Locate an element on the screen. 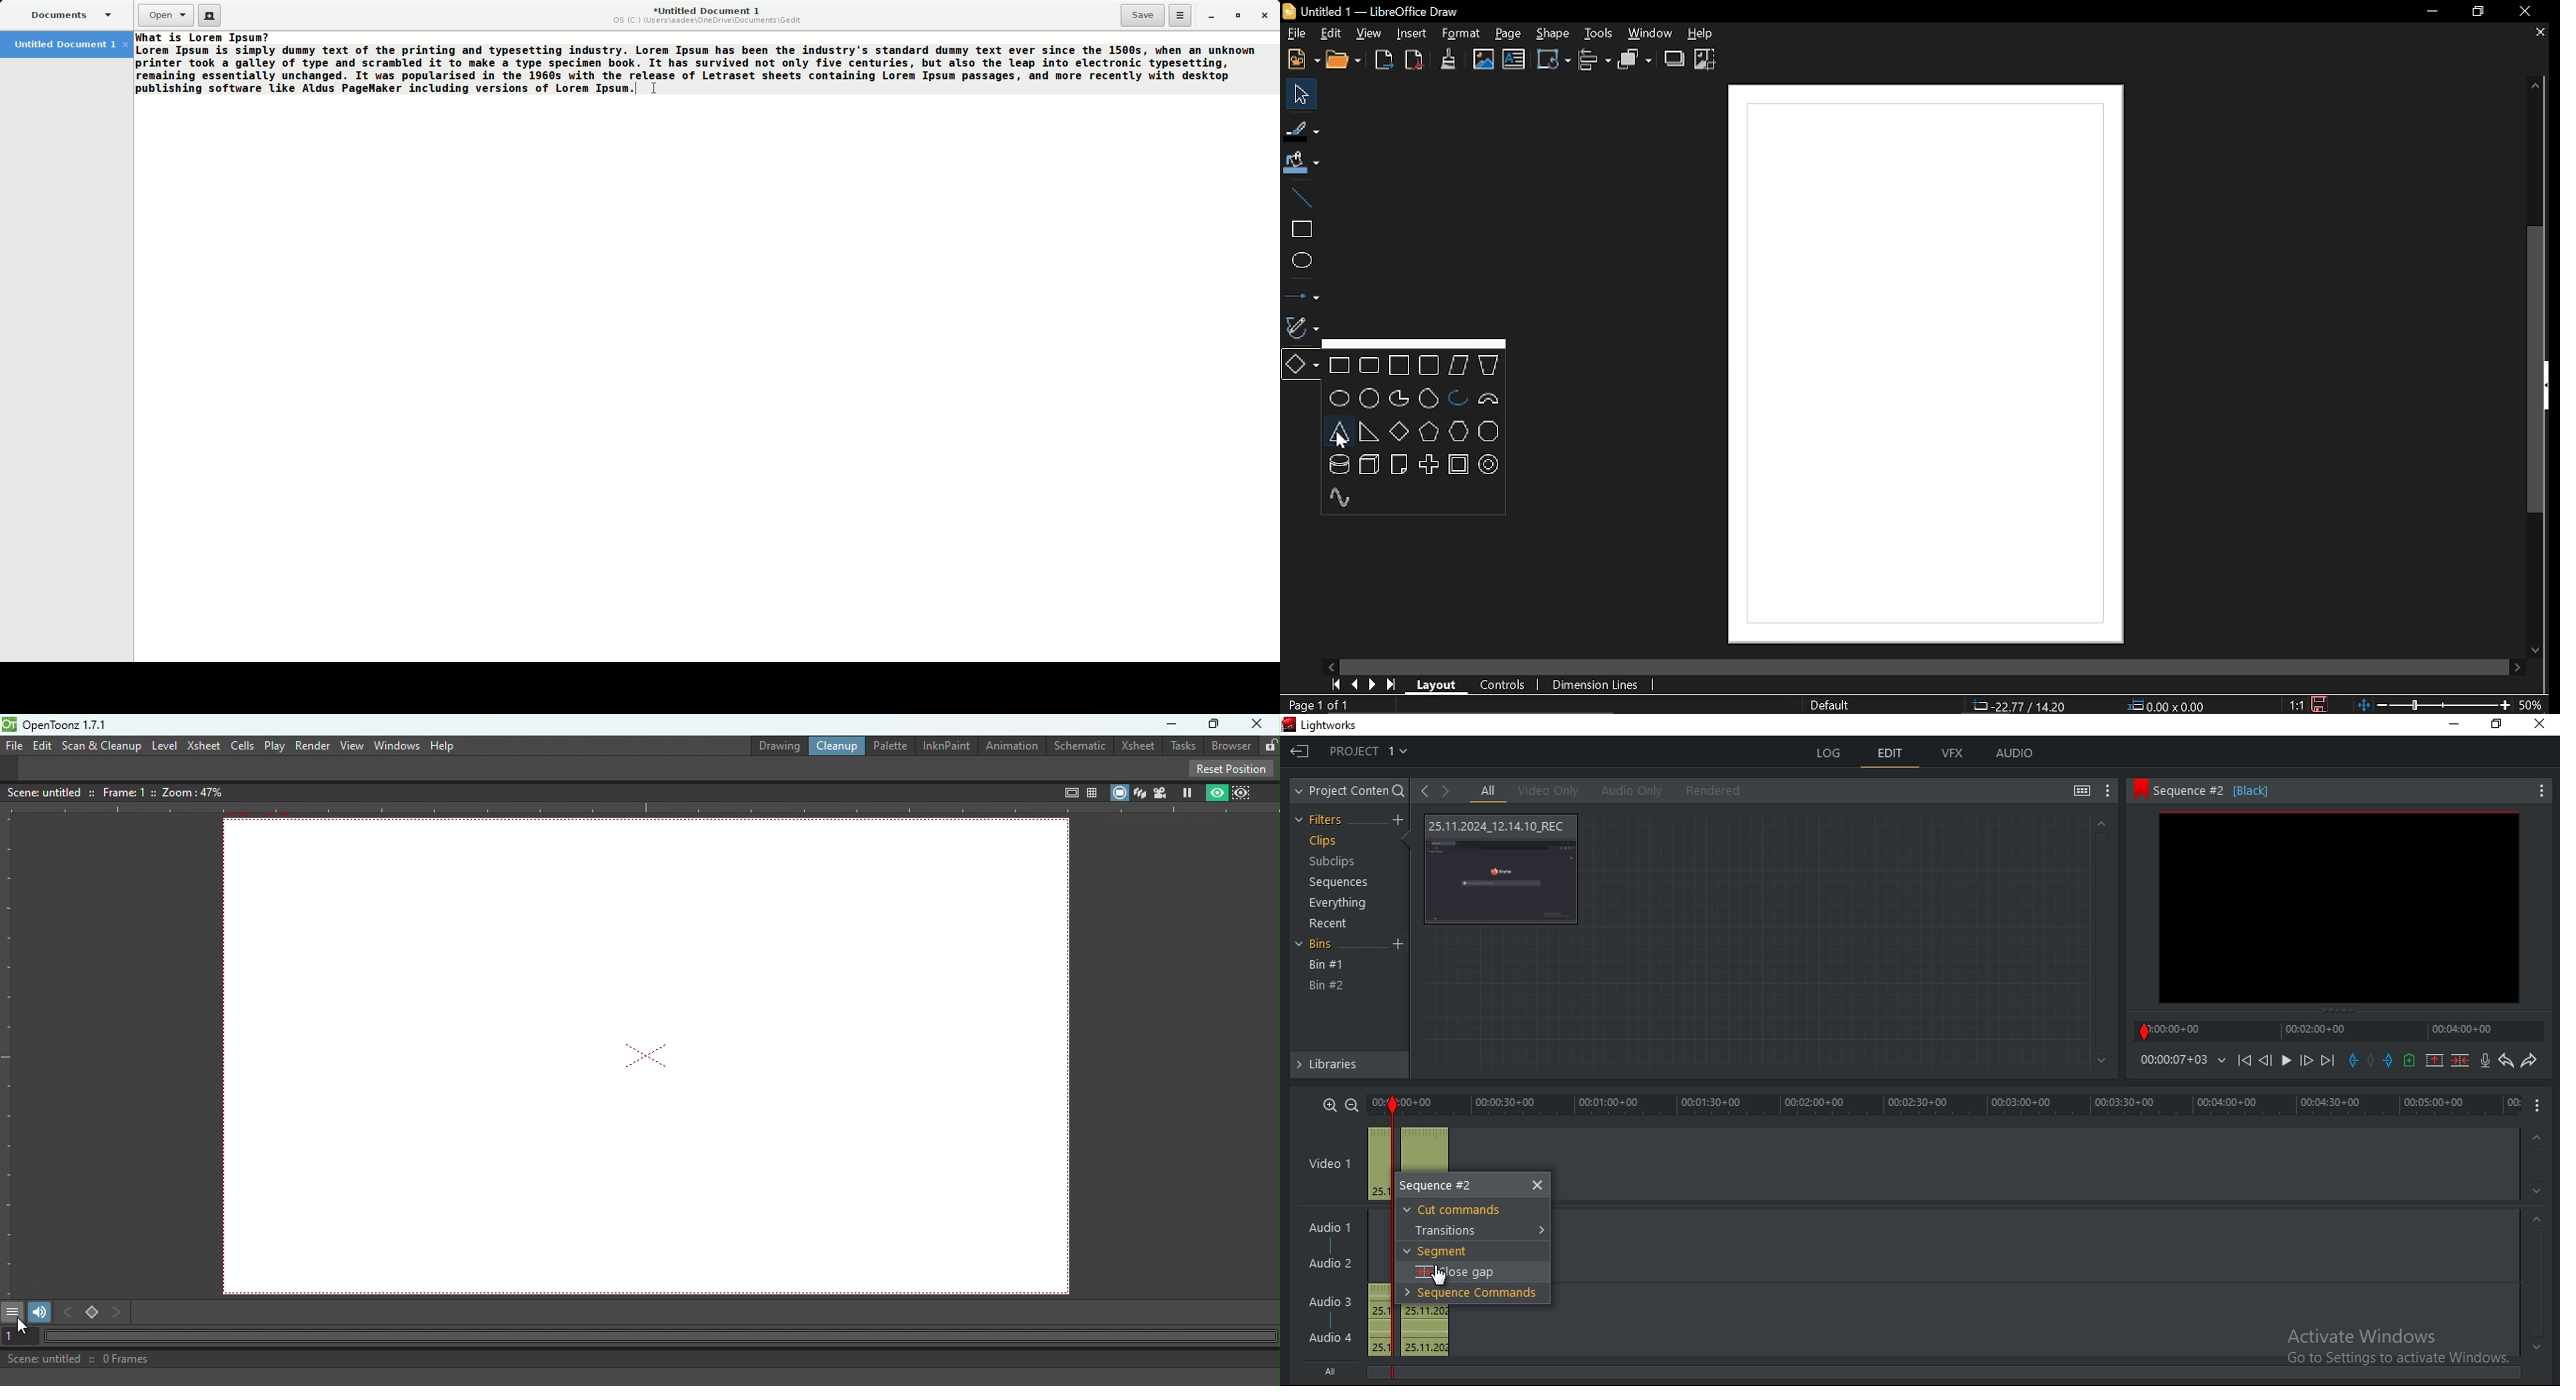  create a filter is located at coordinates (1397, 820).